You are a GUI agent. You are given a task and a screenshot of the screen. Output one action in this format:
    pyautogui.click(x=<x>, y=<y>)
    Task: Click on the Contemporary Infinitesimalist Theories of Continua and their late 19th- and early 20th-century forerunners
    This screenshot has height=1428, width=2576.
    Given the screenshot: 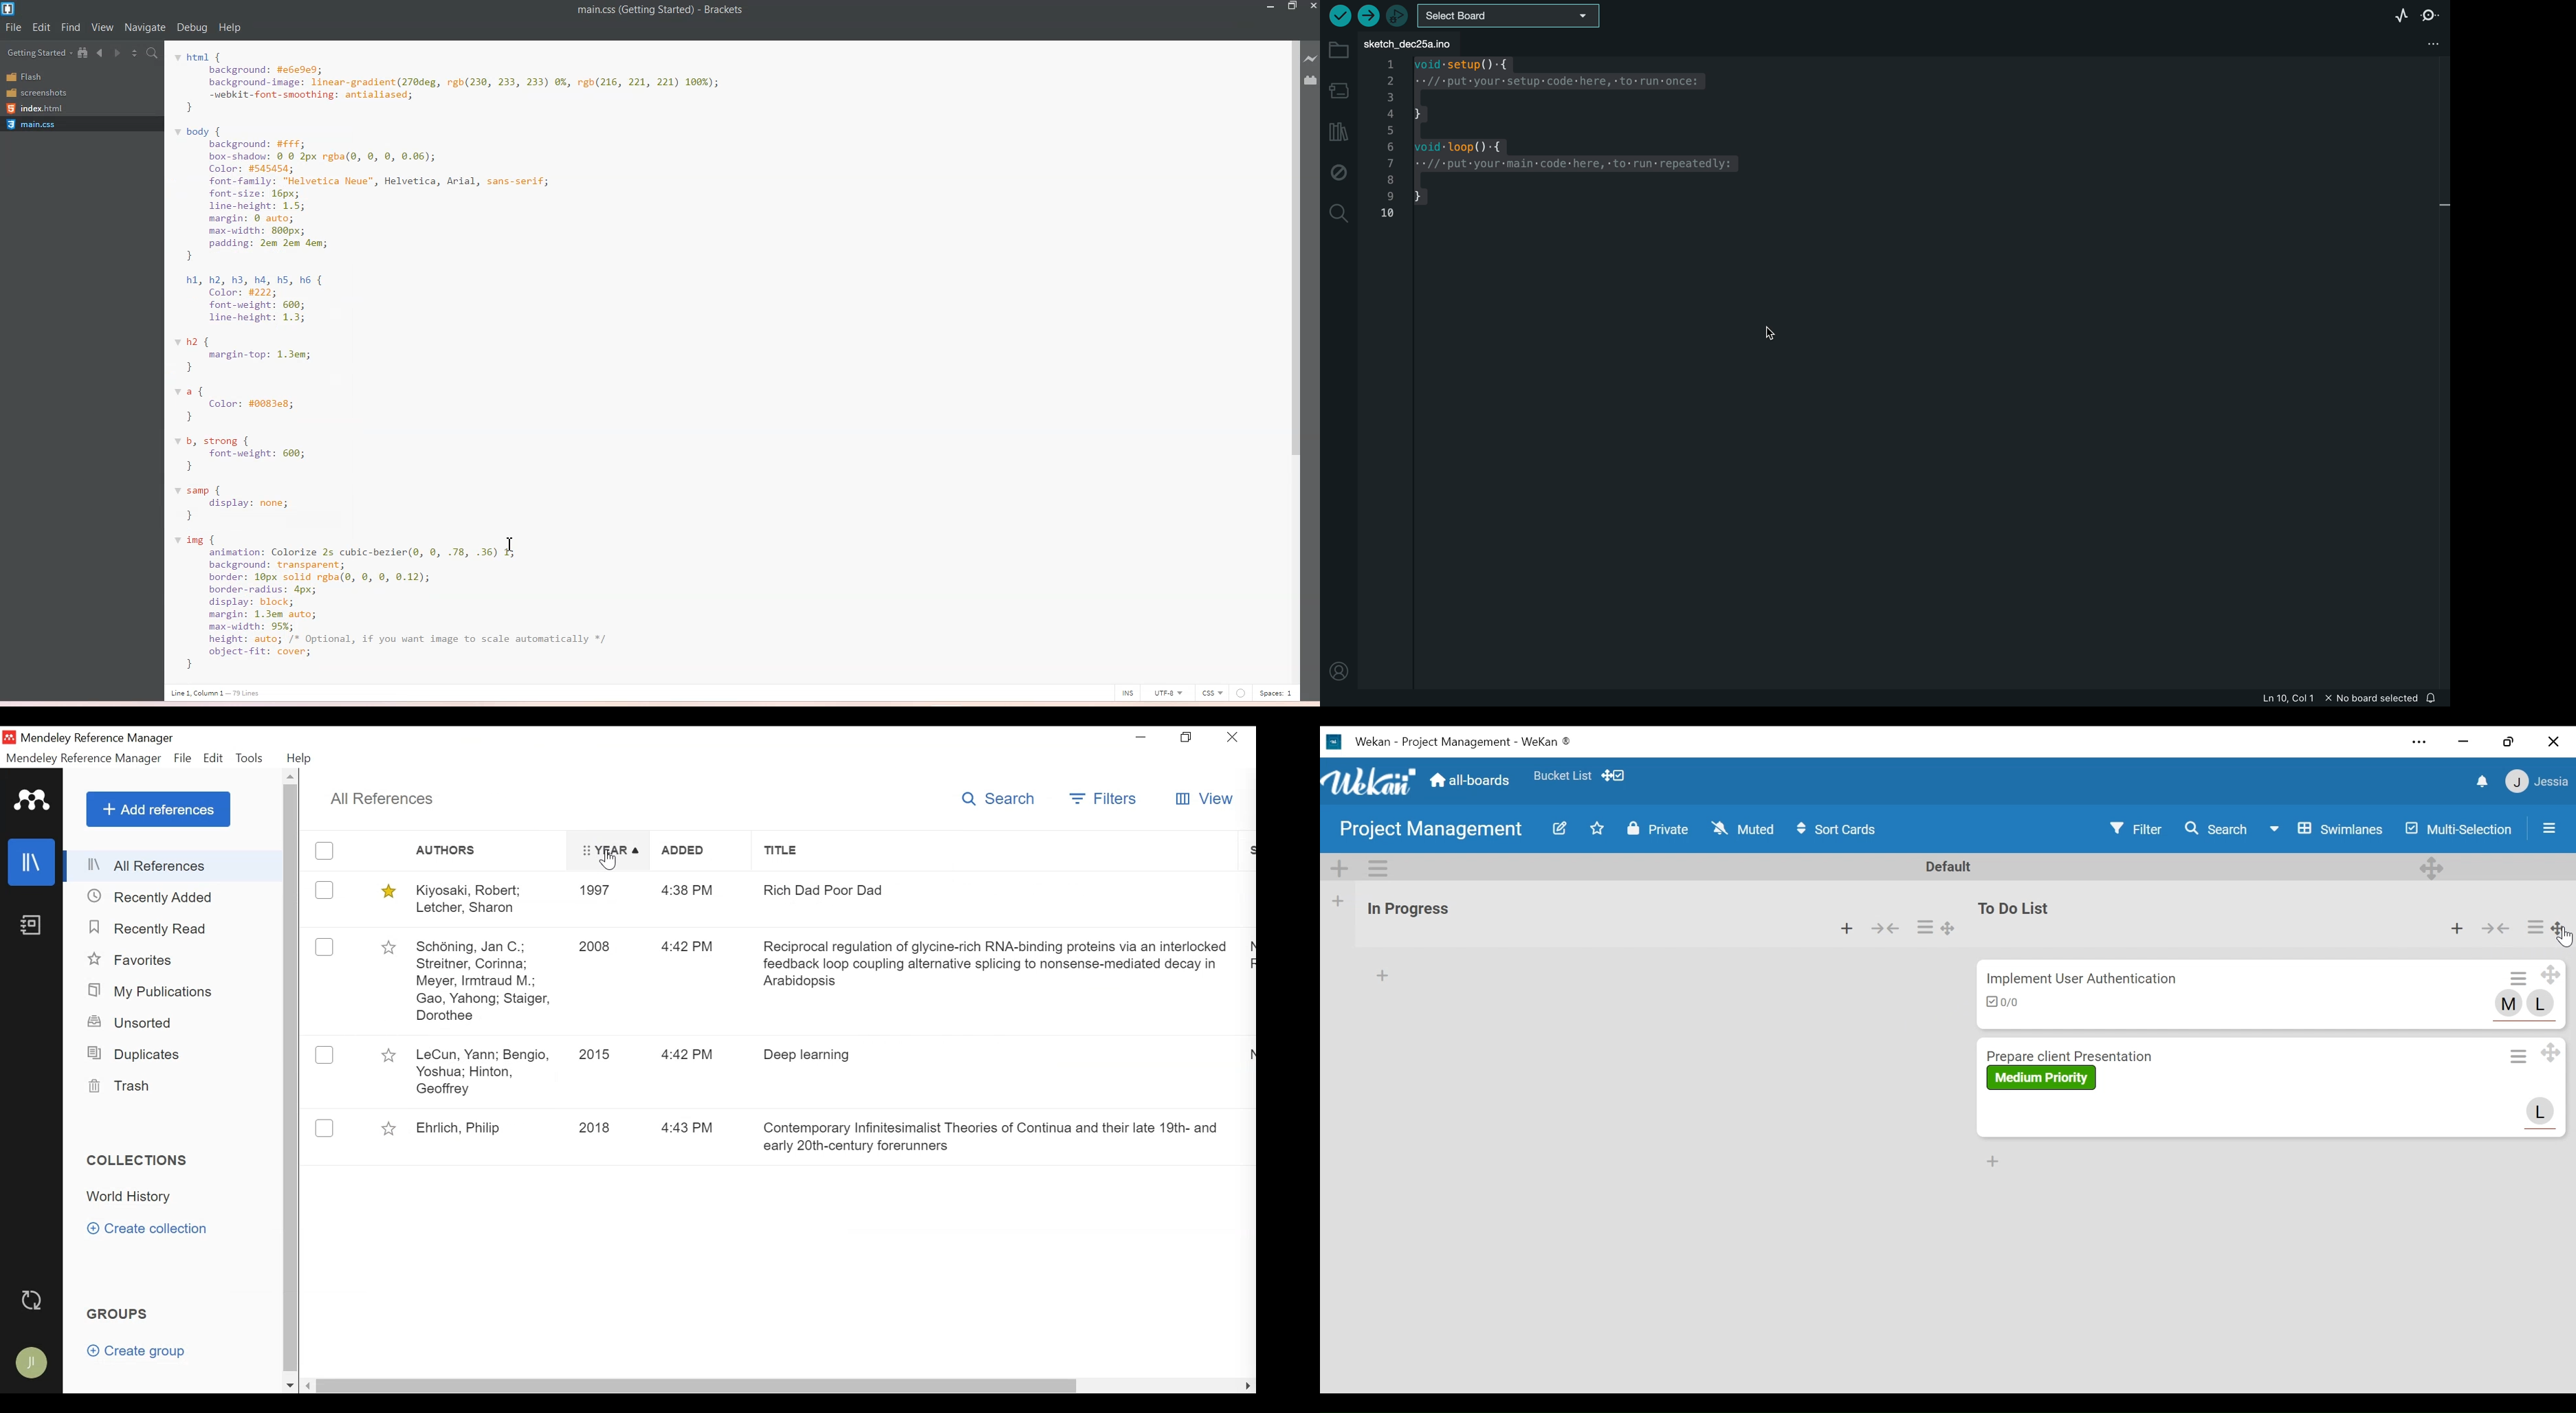 What is the action you would take?
    pyautogui.click(x=991, y=1132)
    